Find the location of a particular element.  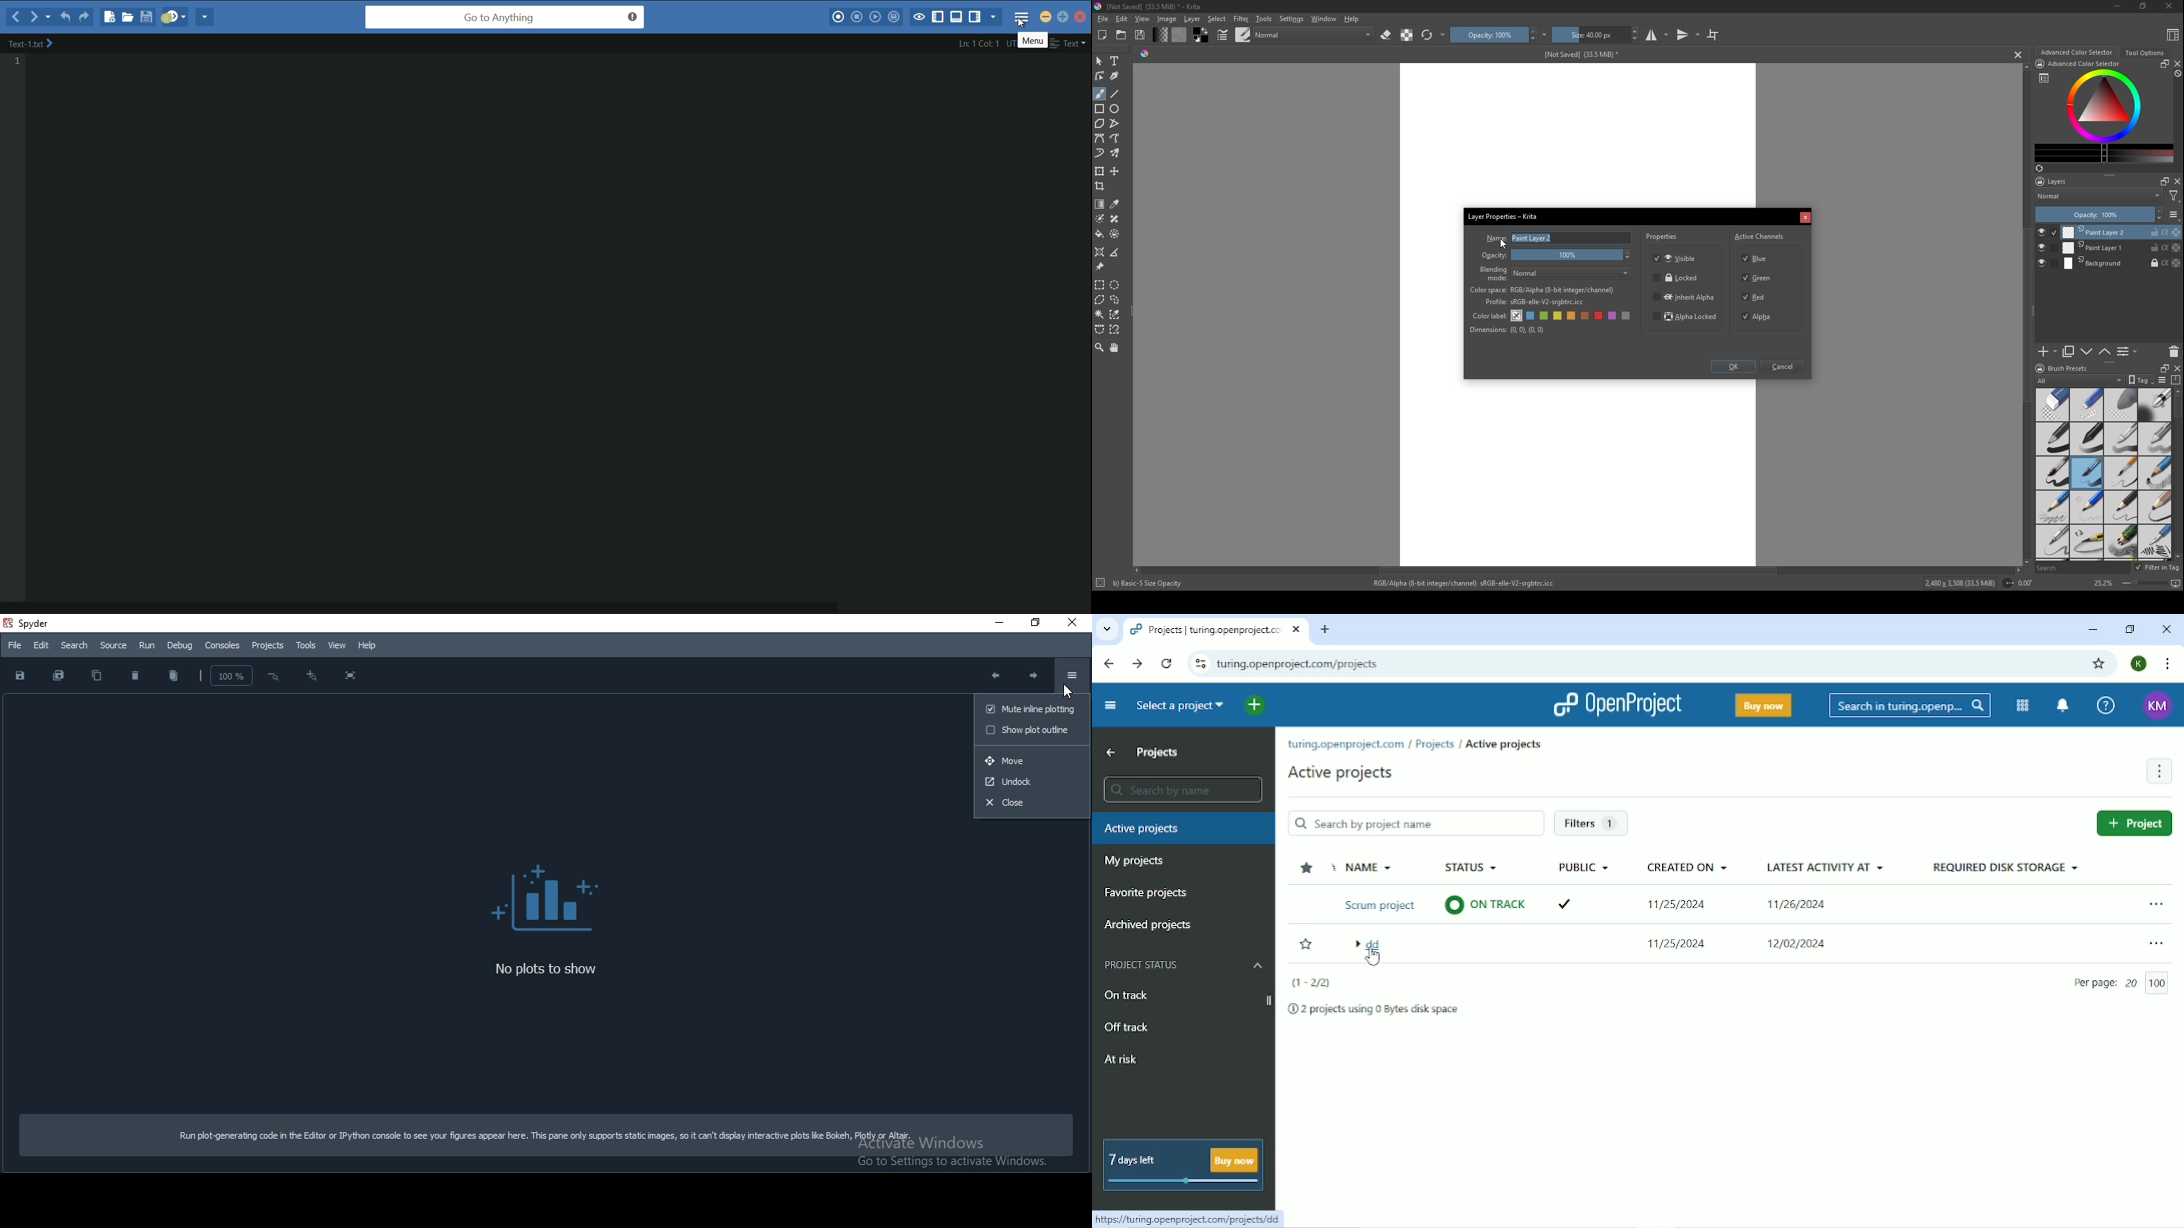

Opacity is located at coordinates (1495, 256).